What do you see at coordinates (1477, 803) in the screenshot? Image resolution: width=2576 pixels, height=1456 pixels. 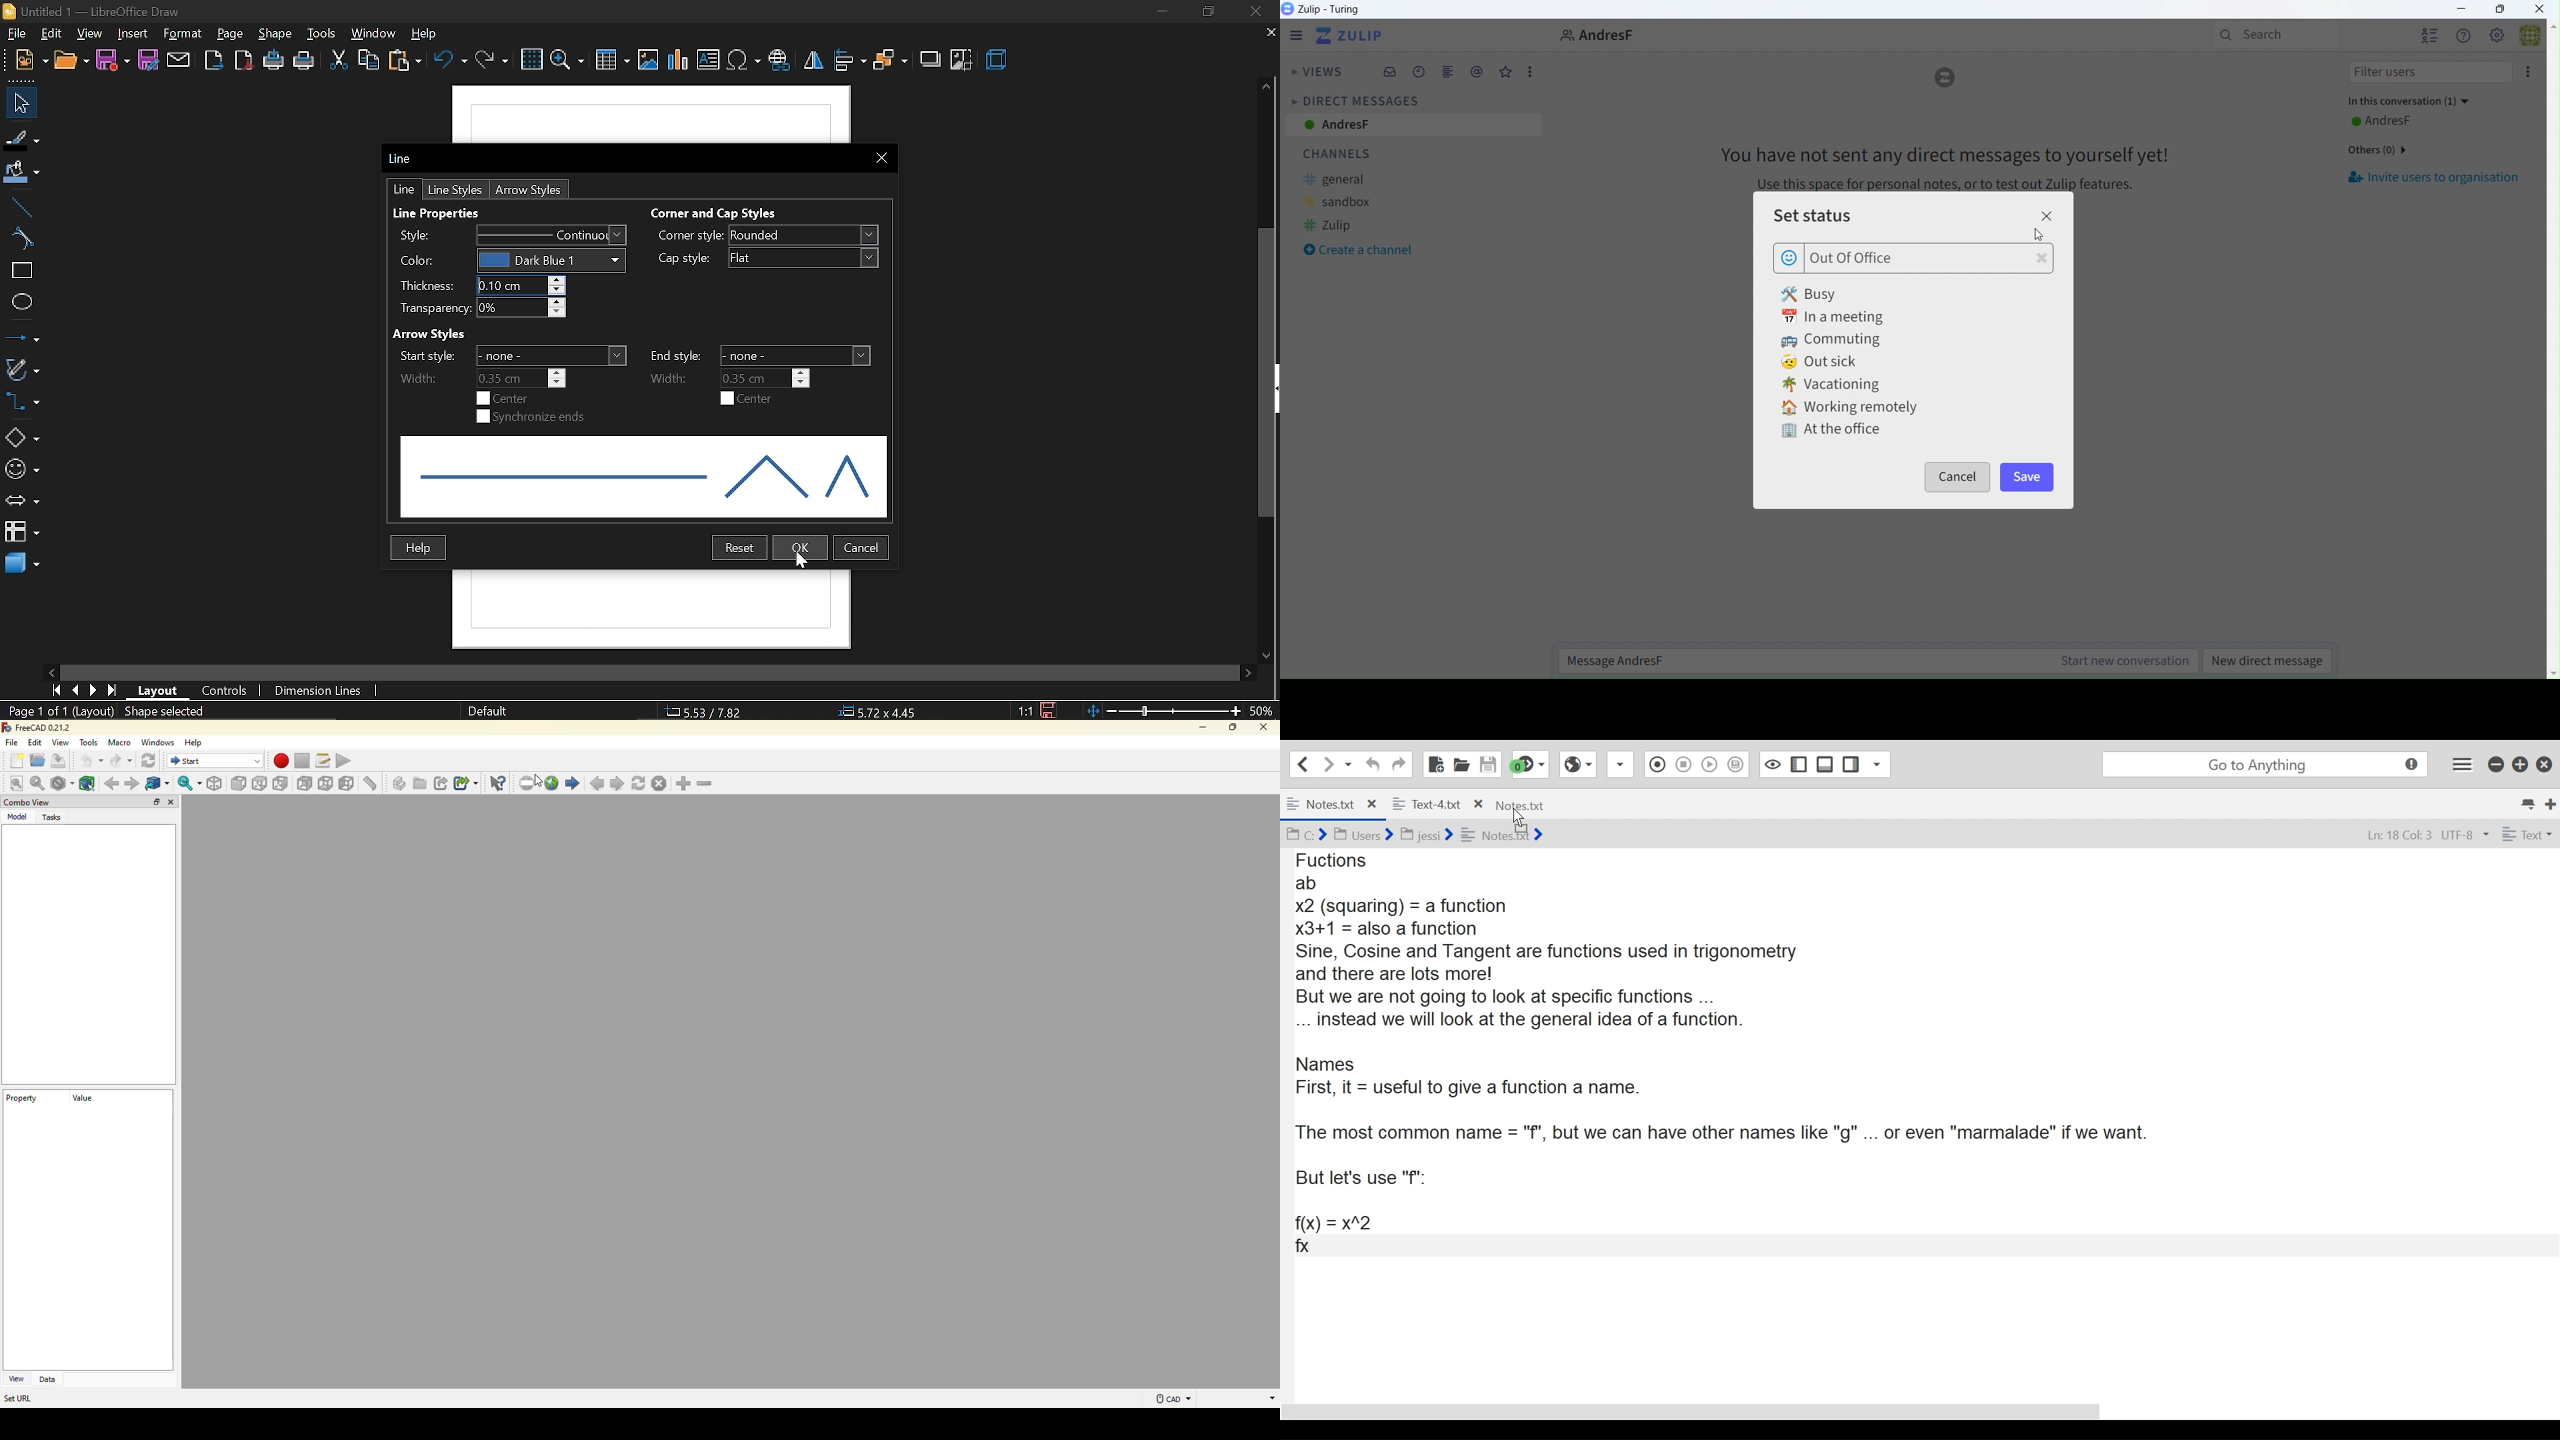 I see `close` at bounding box center [1477, 803].